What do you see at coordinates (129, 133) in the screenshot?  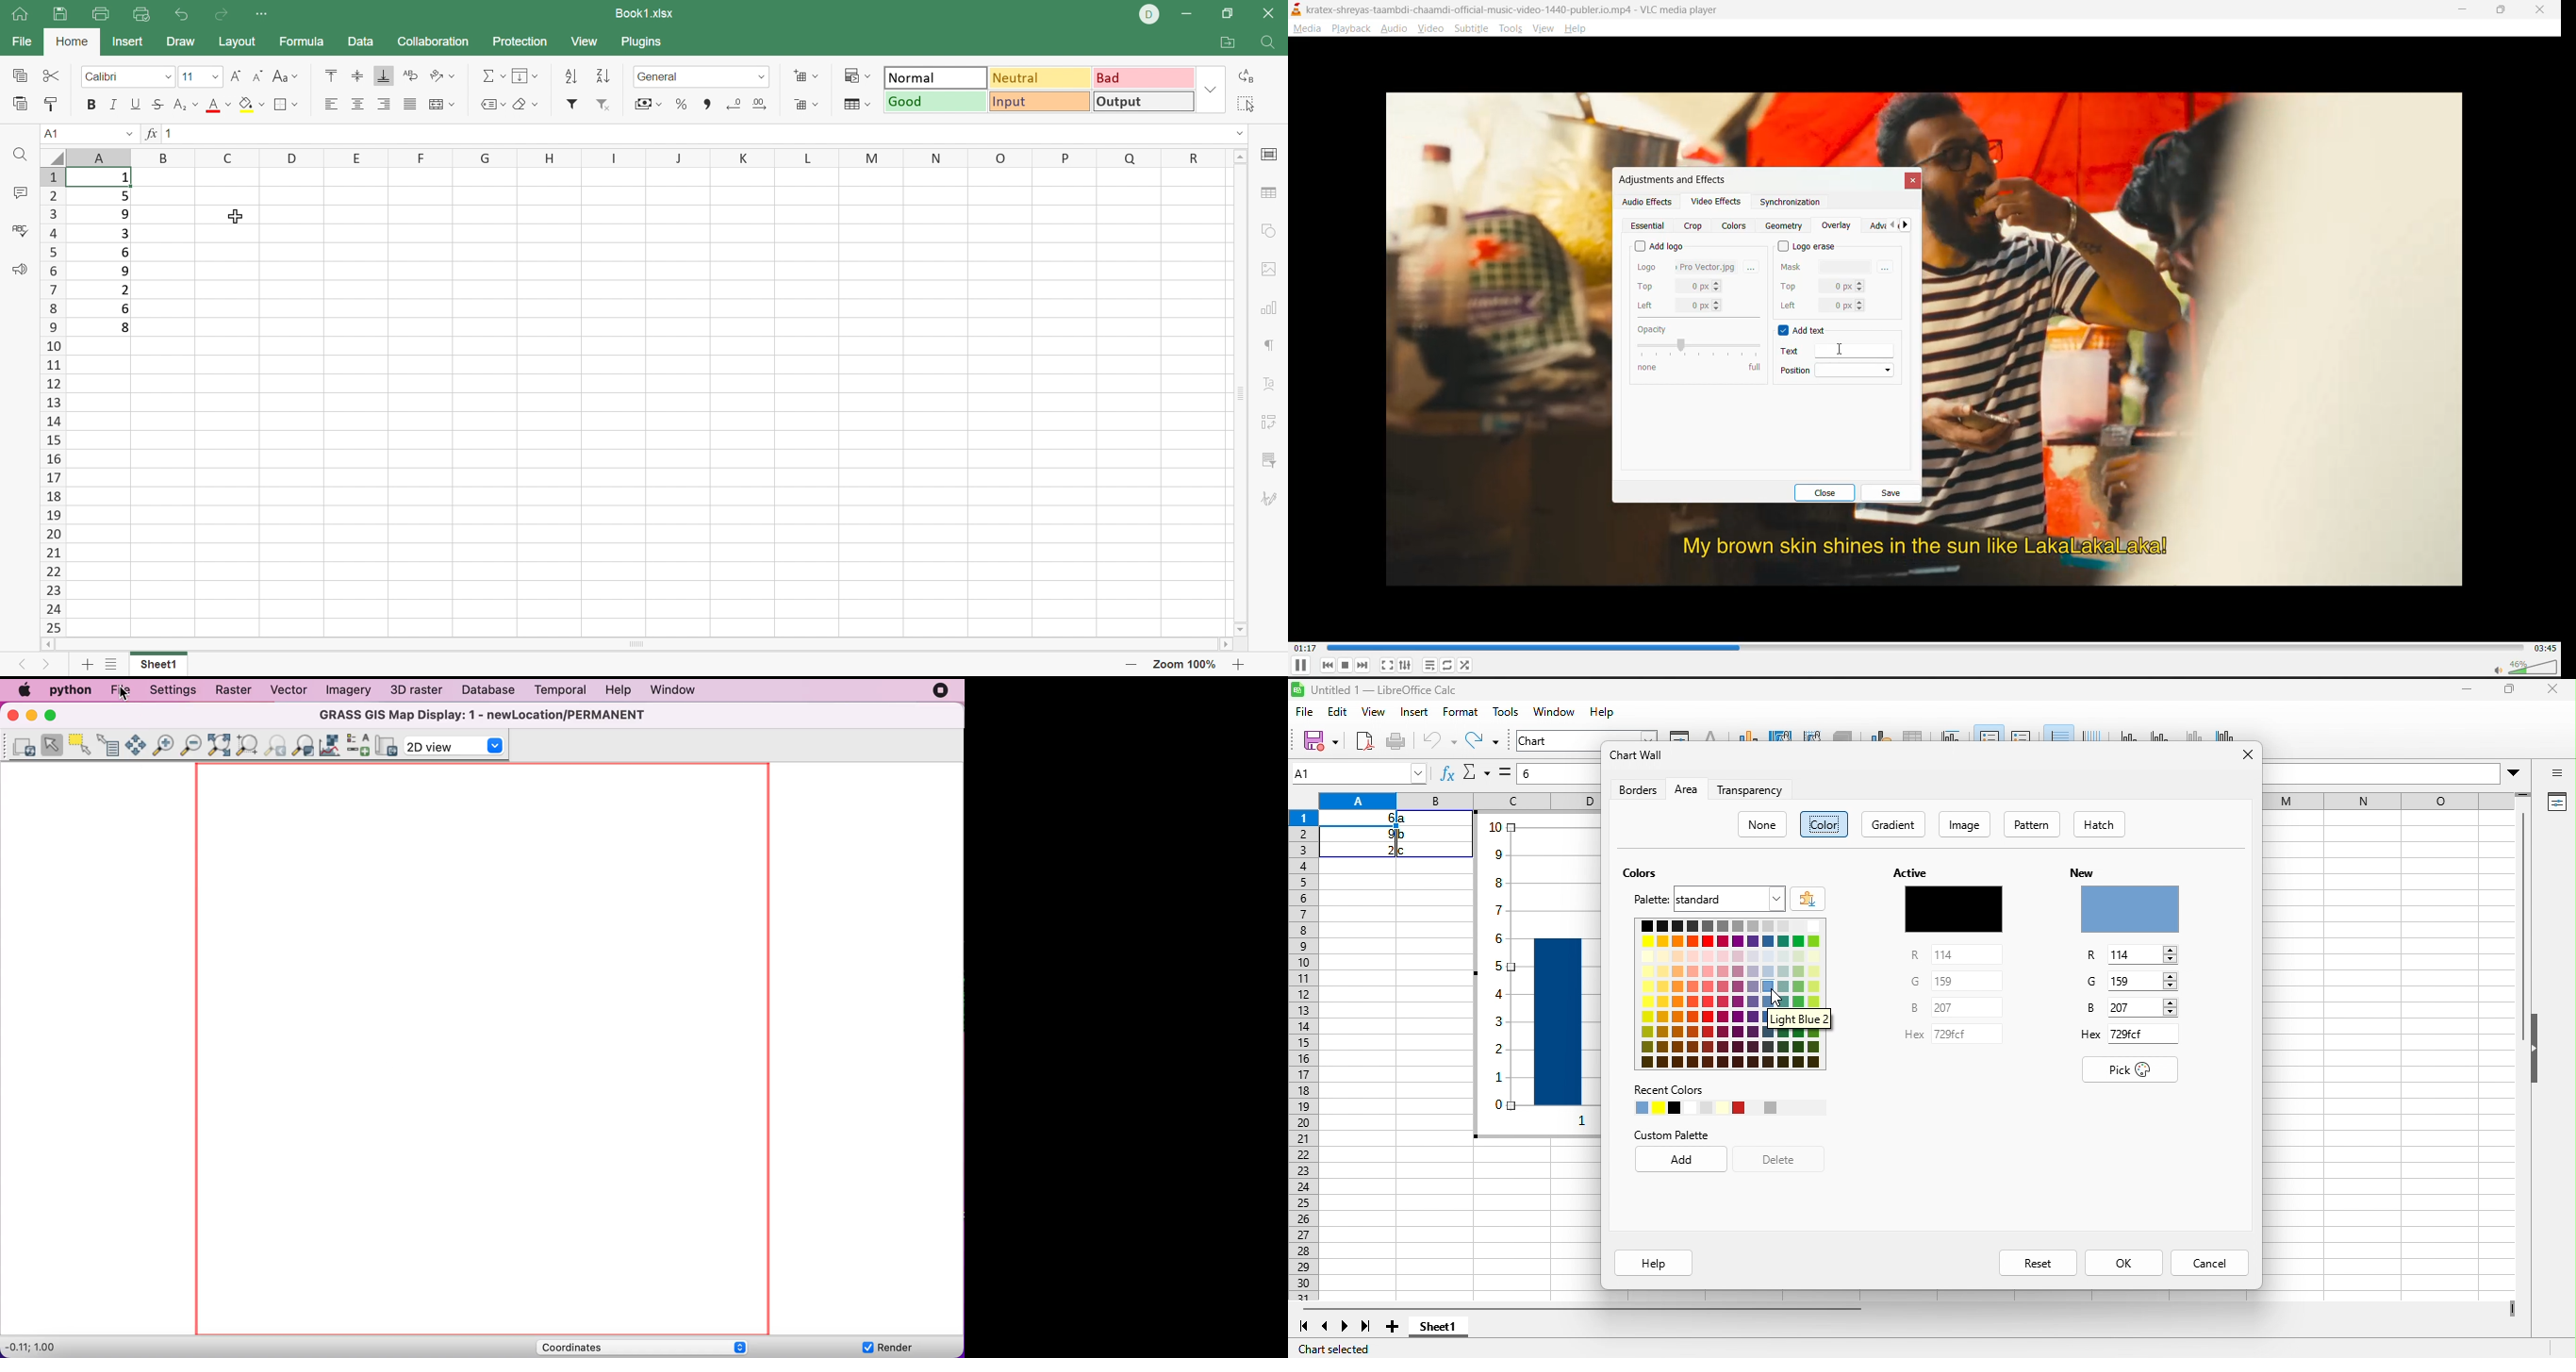 I see `Drop Down` at bounding box center [129, 133].